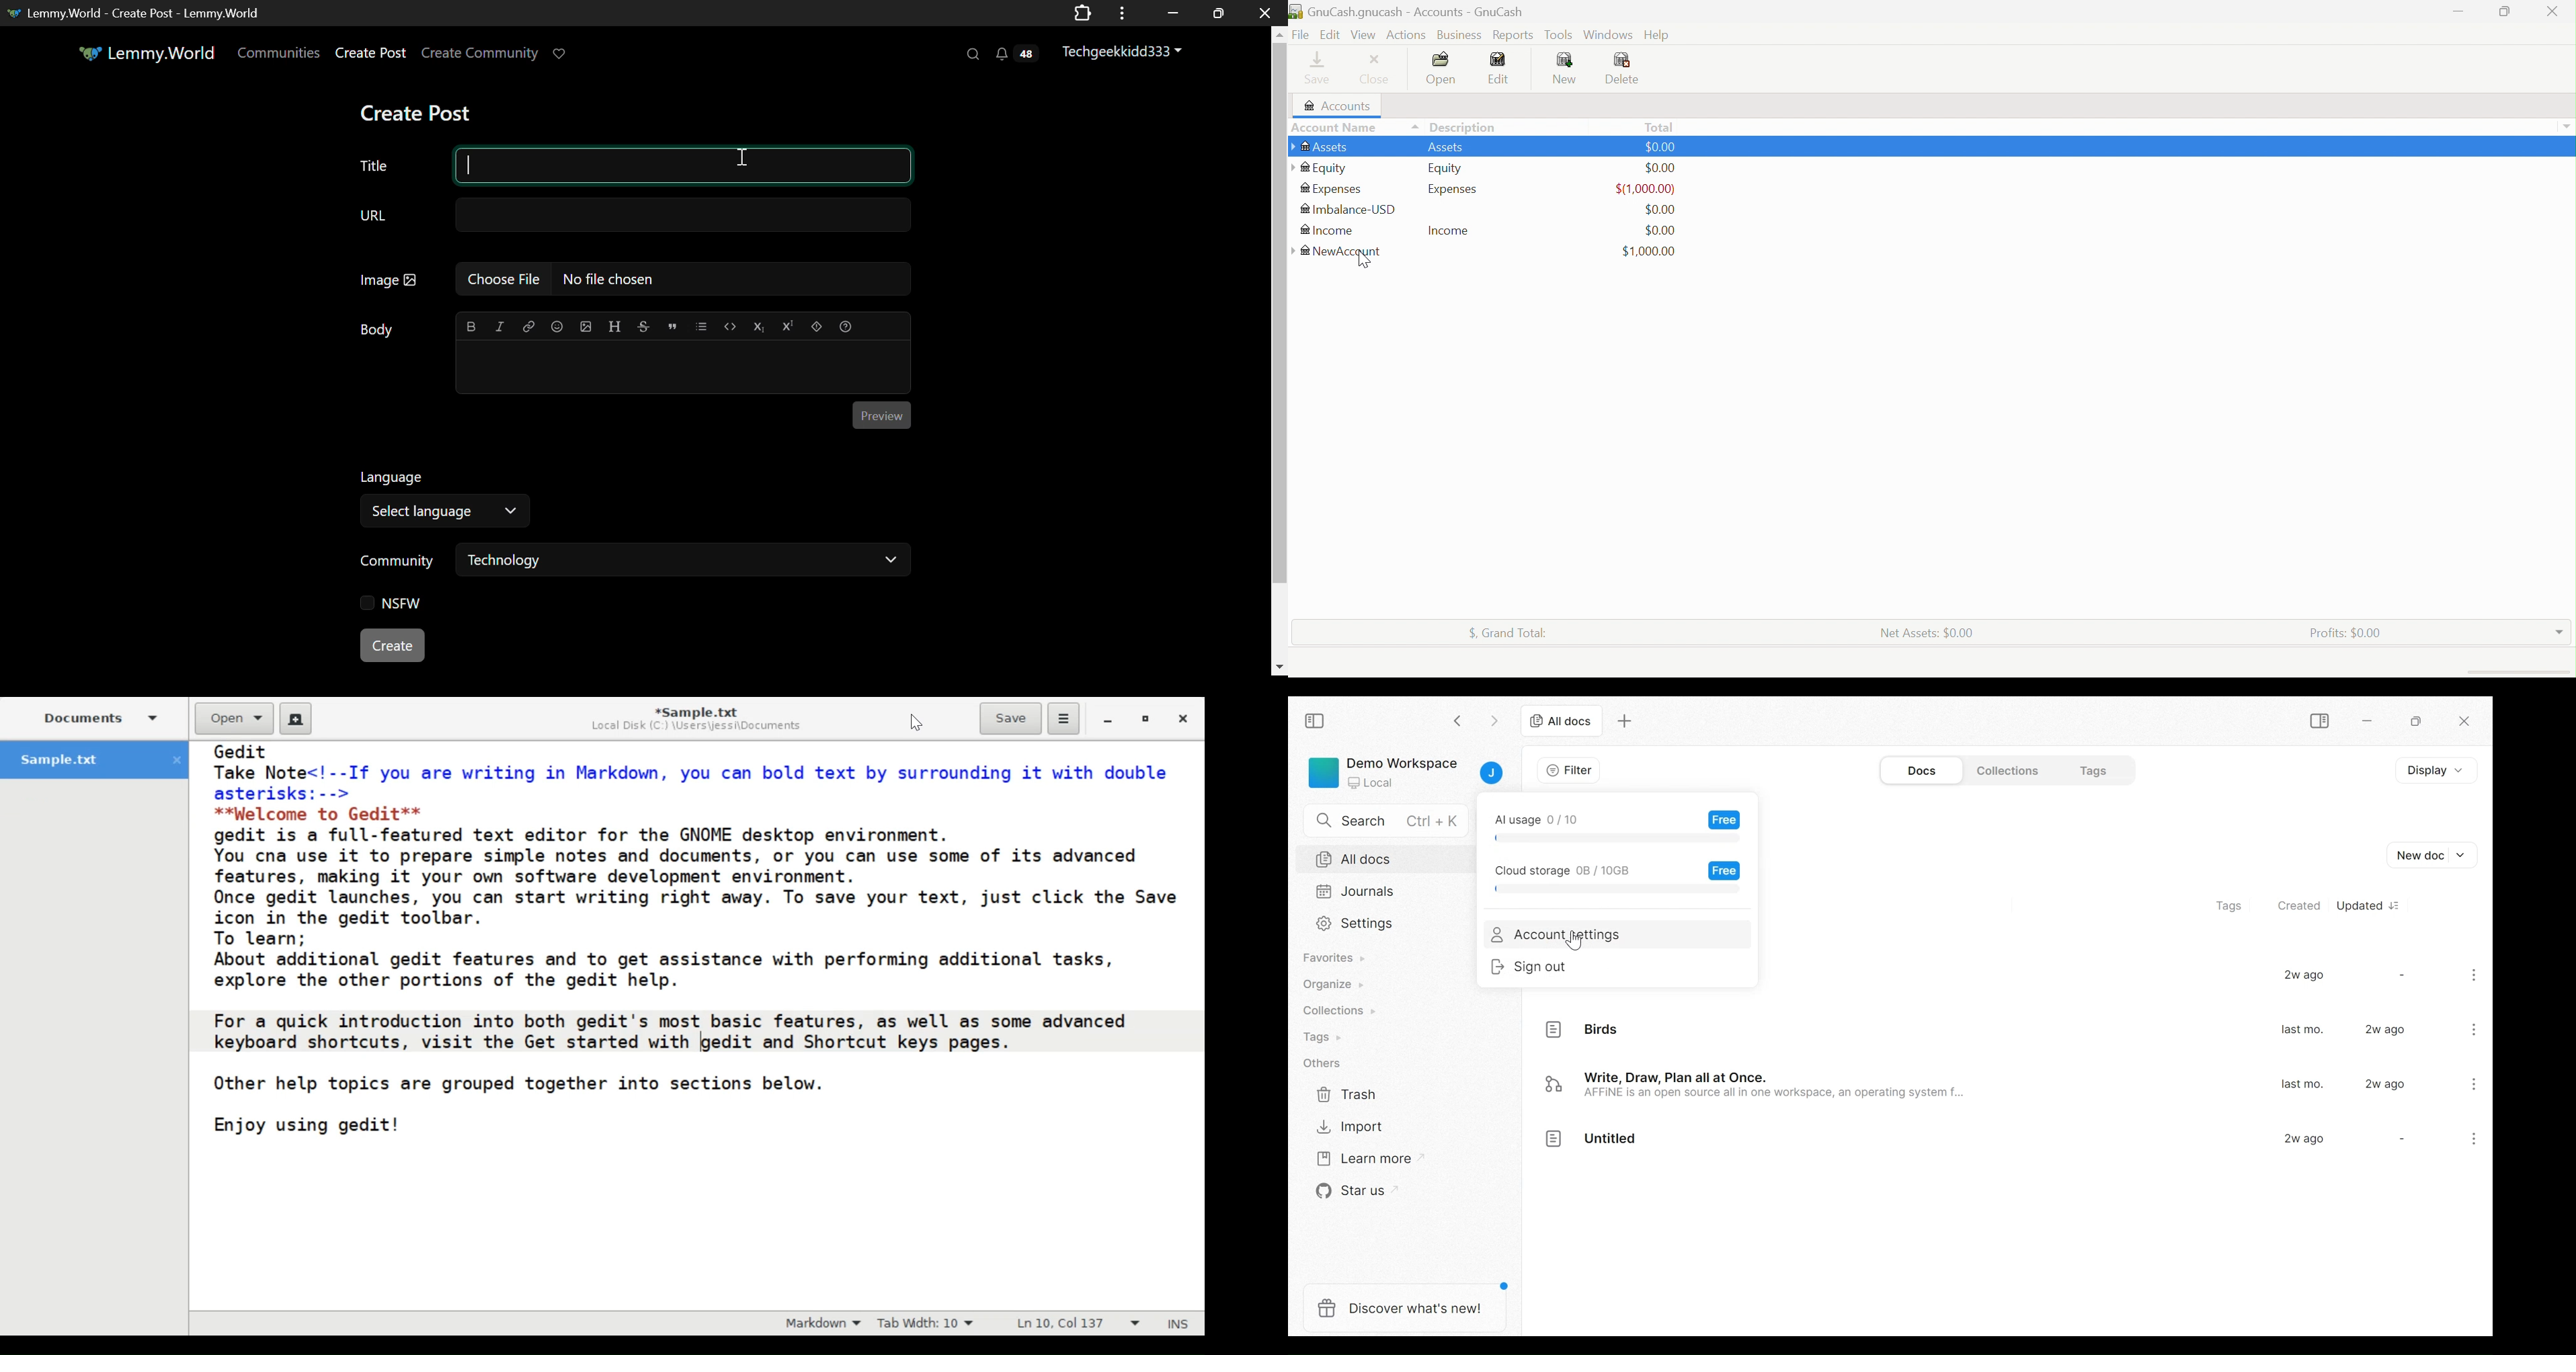  What do you see at coordinates (757, 325) in the screenshot?
I see `subscript` at bounding box center [757, 325].